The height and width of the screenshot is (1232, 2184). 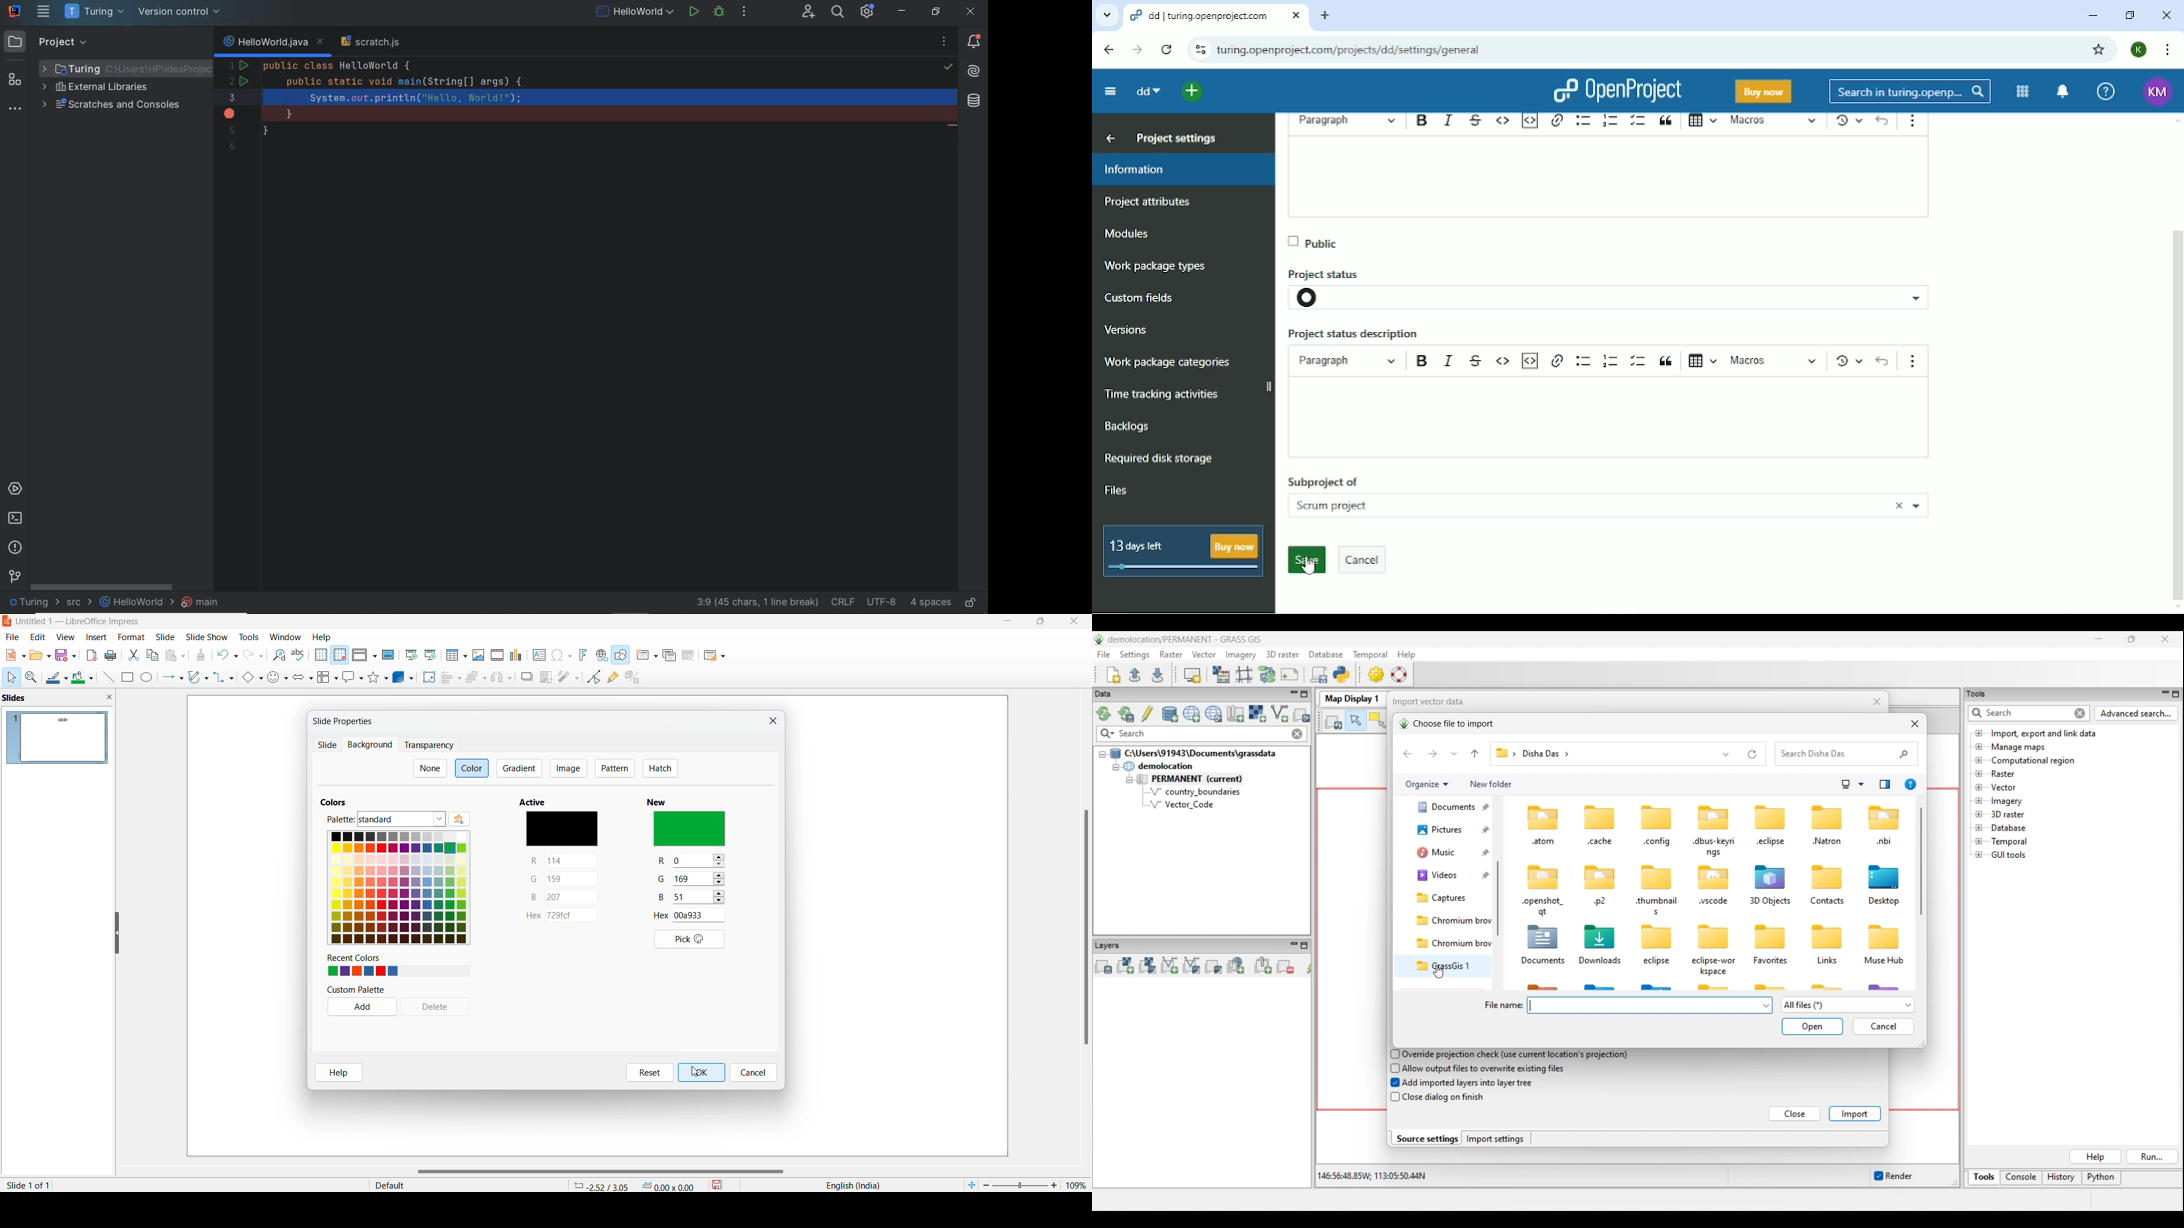 What do you see at coordinates (323, 637) in the screenshot?
I see `Help` at bounding box center [323, 637].